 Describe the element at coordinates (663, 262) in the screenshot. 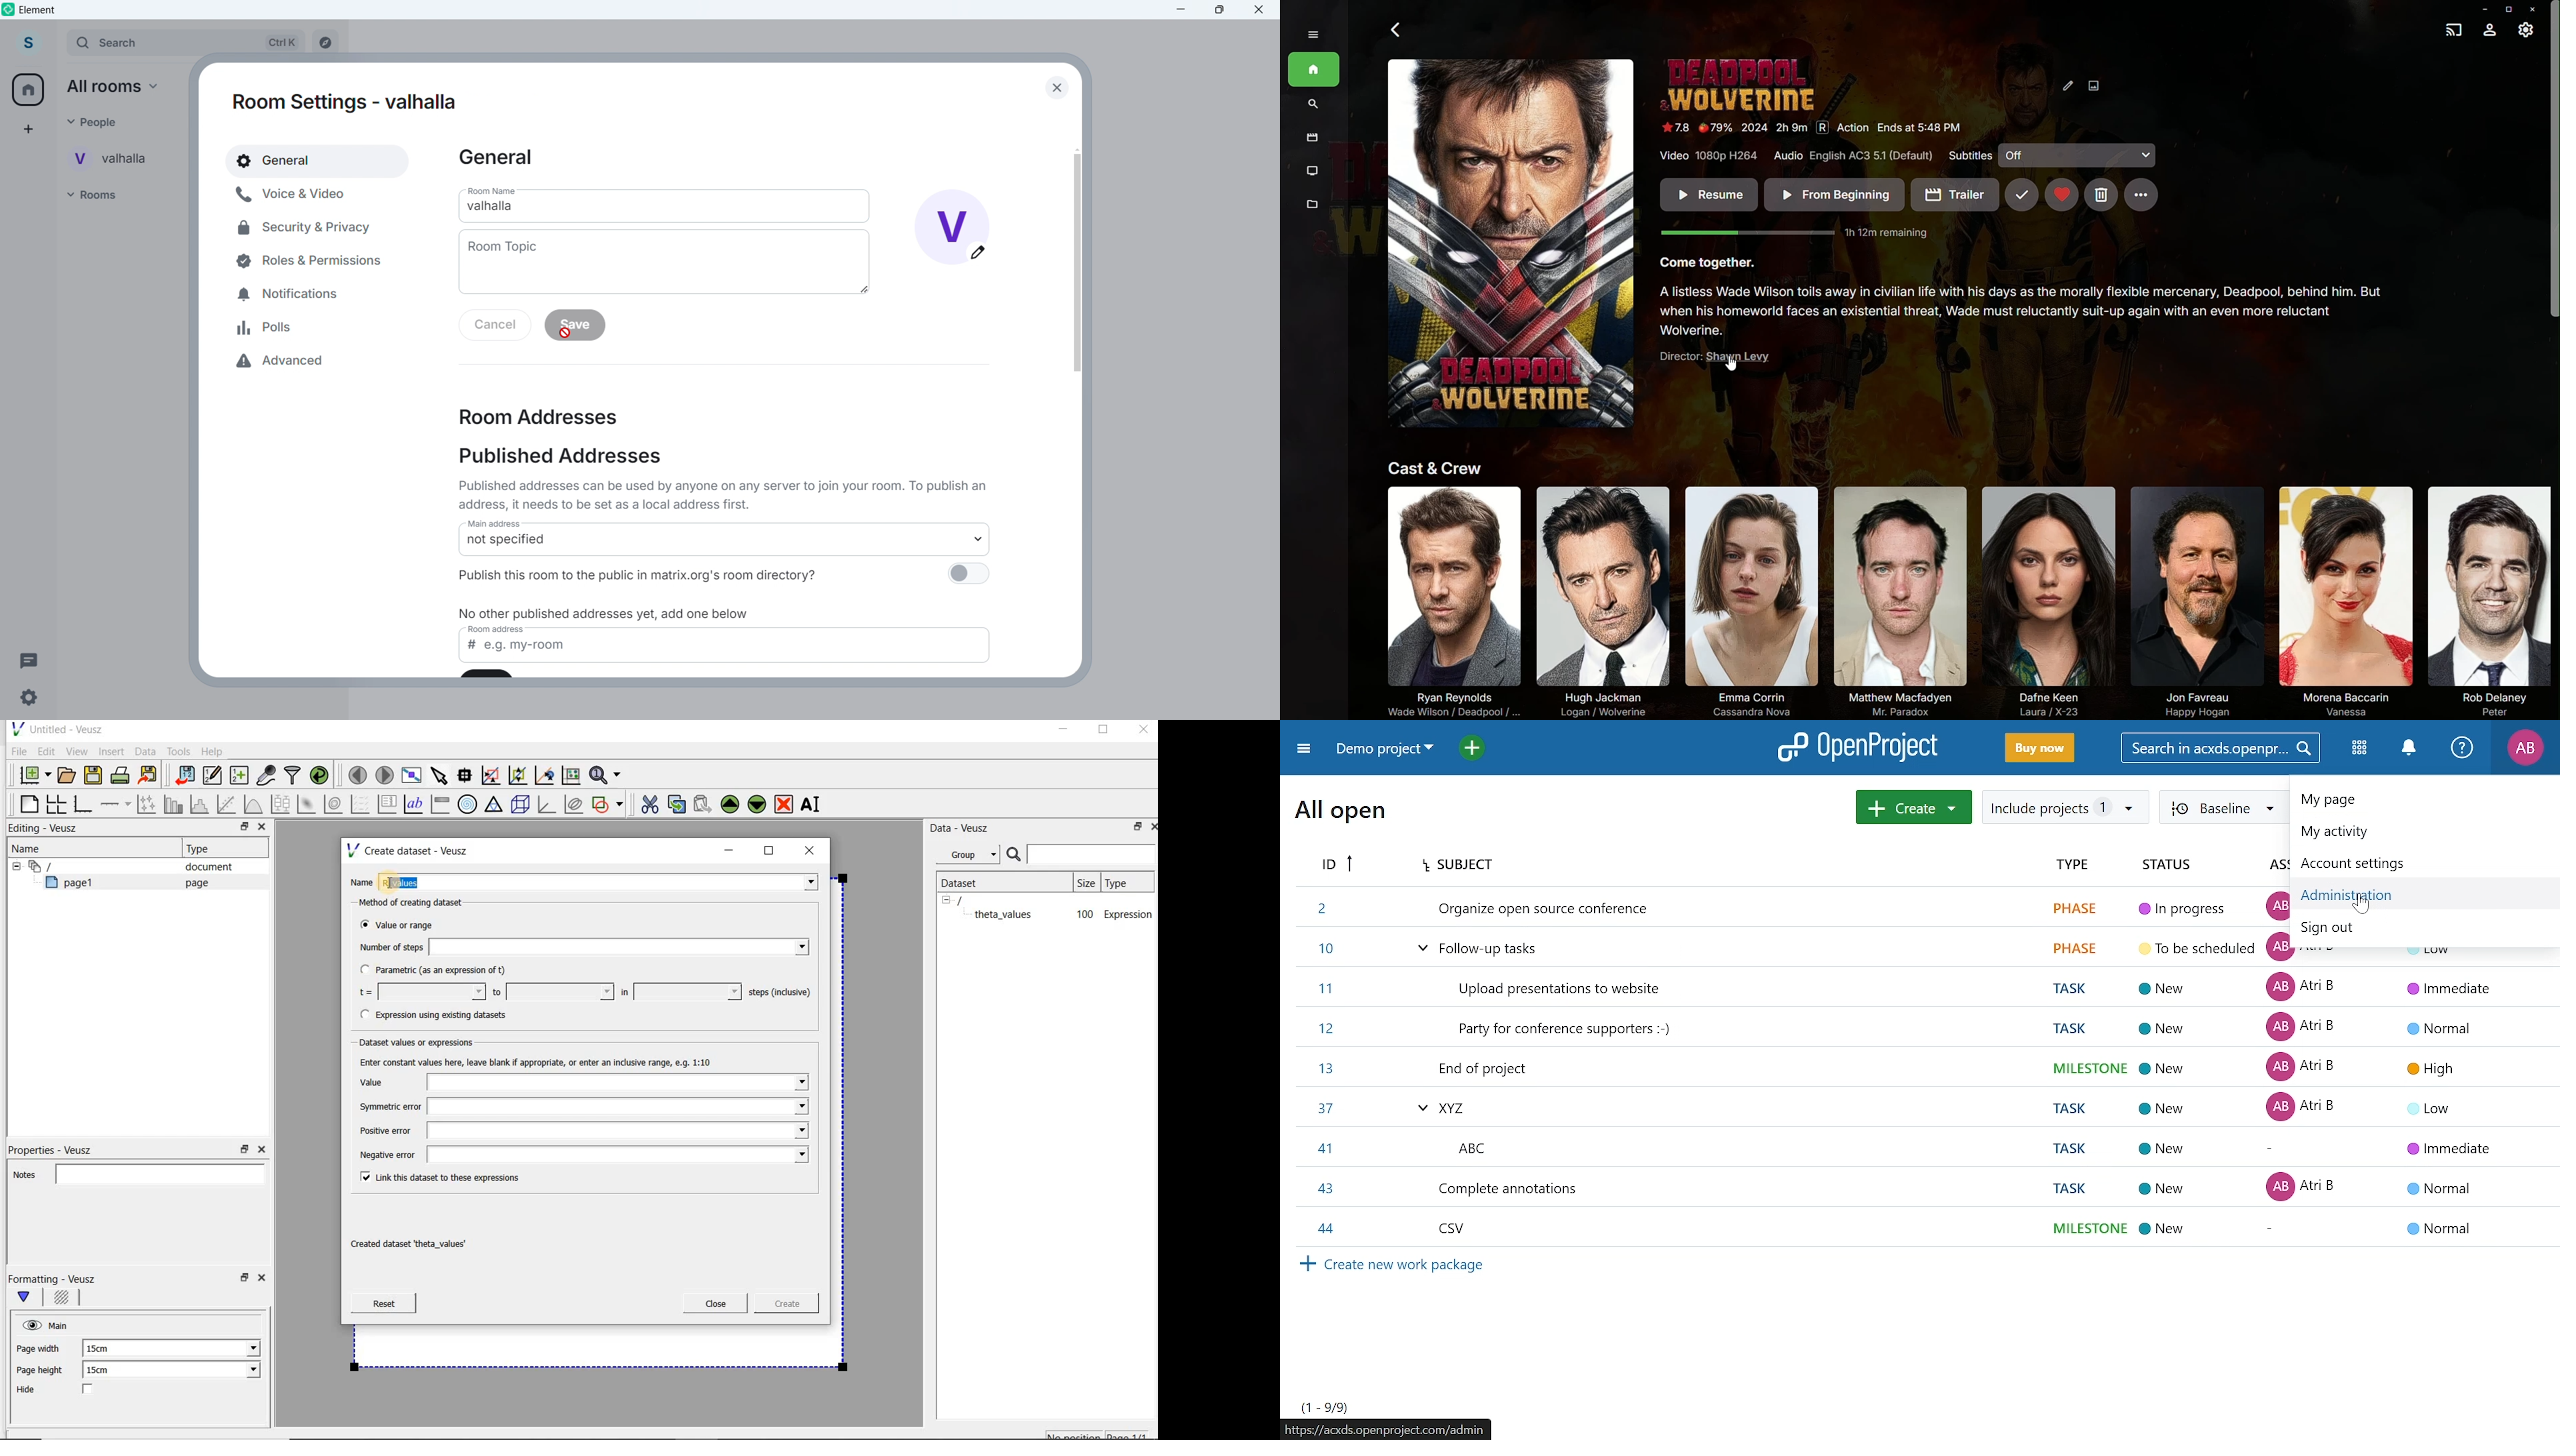

I see `Add room topic ` at that location.